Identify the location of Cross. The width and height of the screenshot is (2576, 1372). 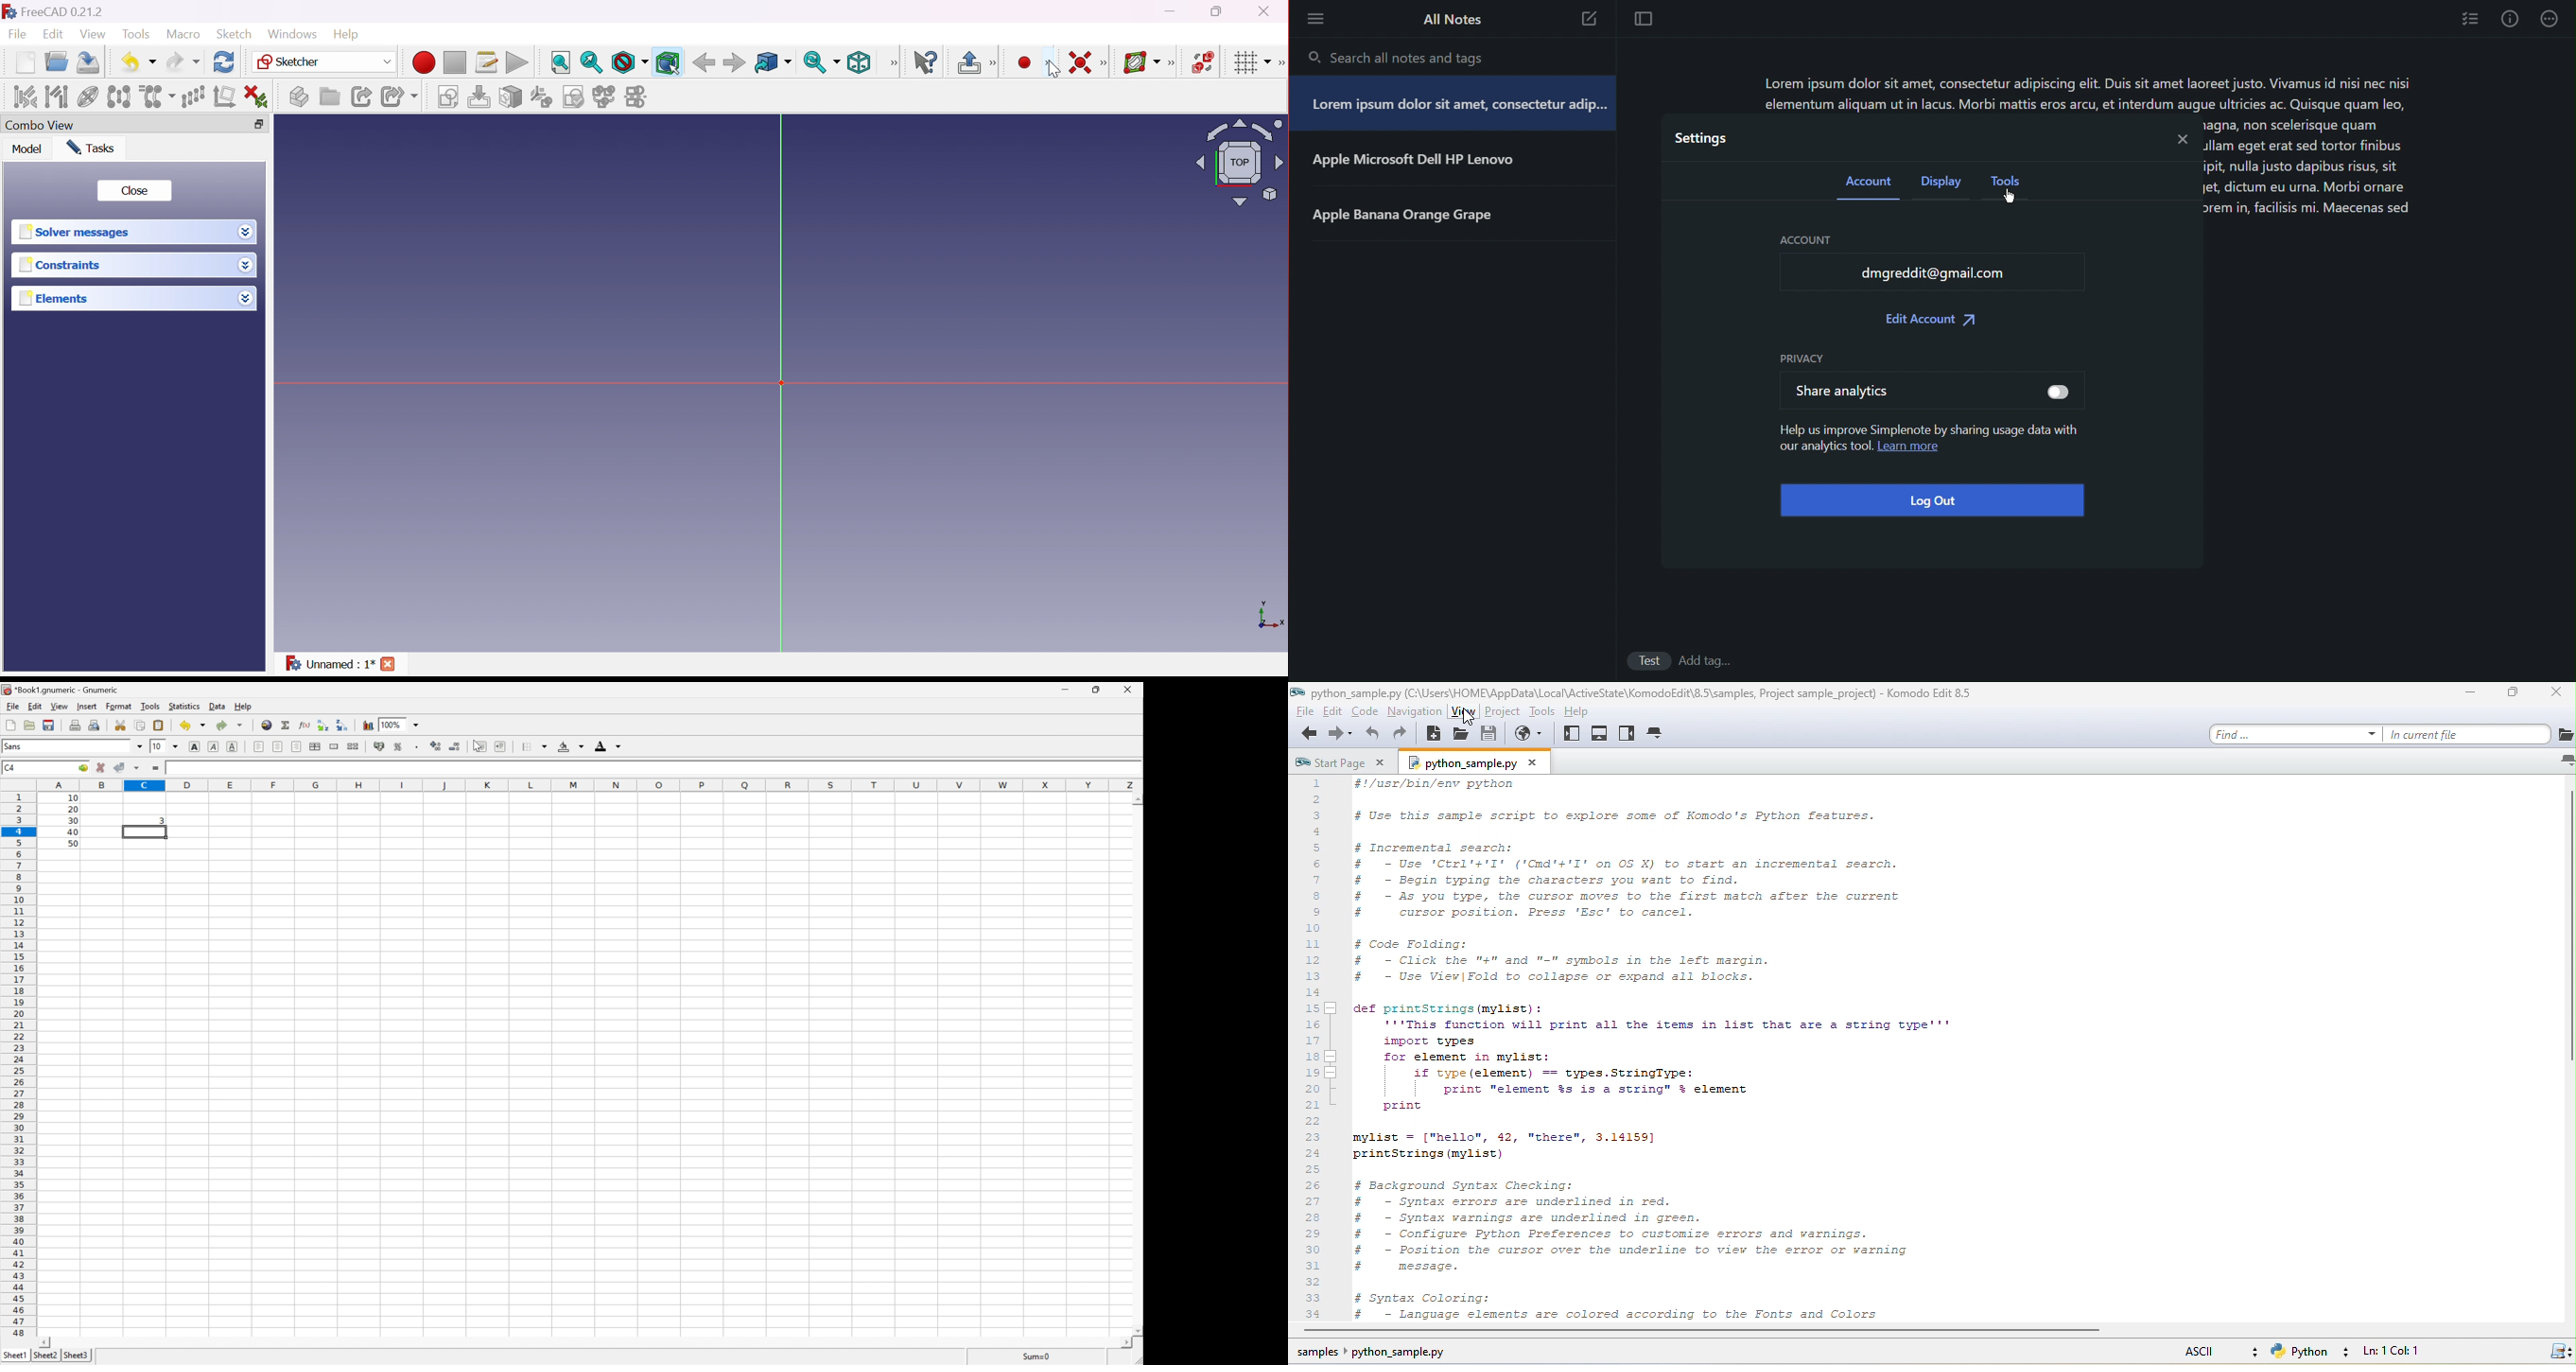
(387, 664).